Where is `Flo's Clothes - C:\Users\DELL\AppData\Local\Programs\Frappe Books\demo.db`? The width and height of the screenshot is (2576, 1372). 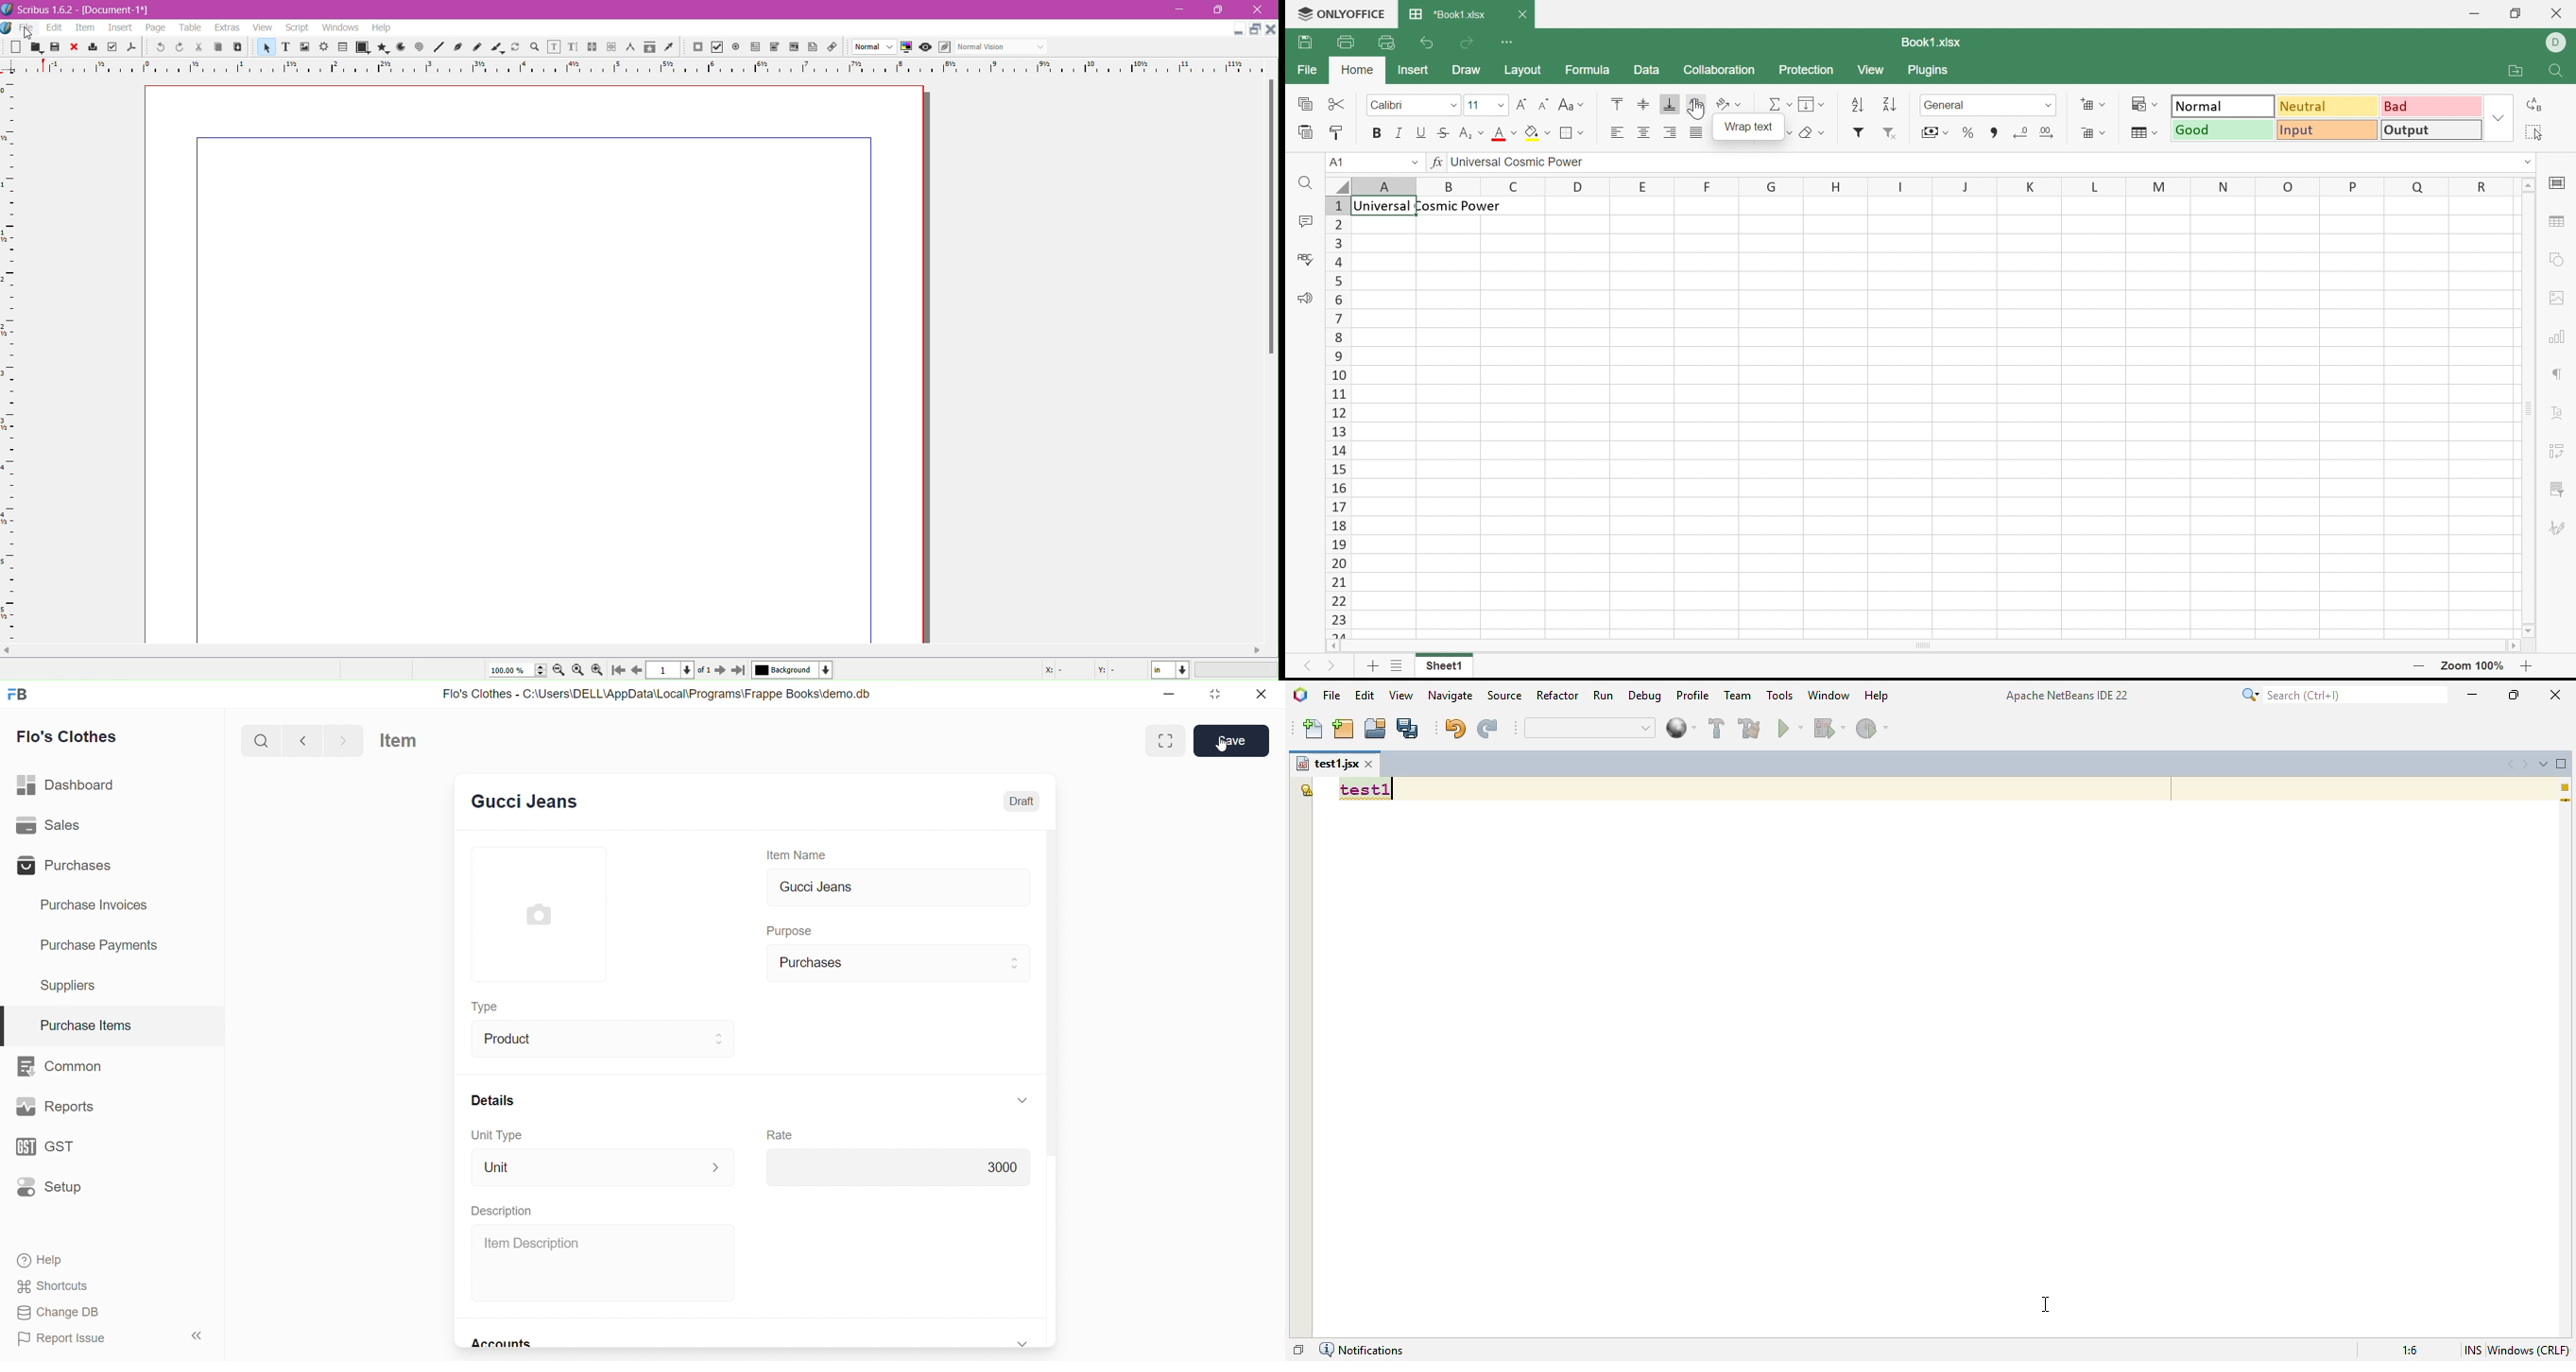 Flo's Clothes - C:\Users\DELL\AppData\Local\Programs\Frappe Books\demo.db is located at coordinates (658, 693).